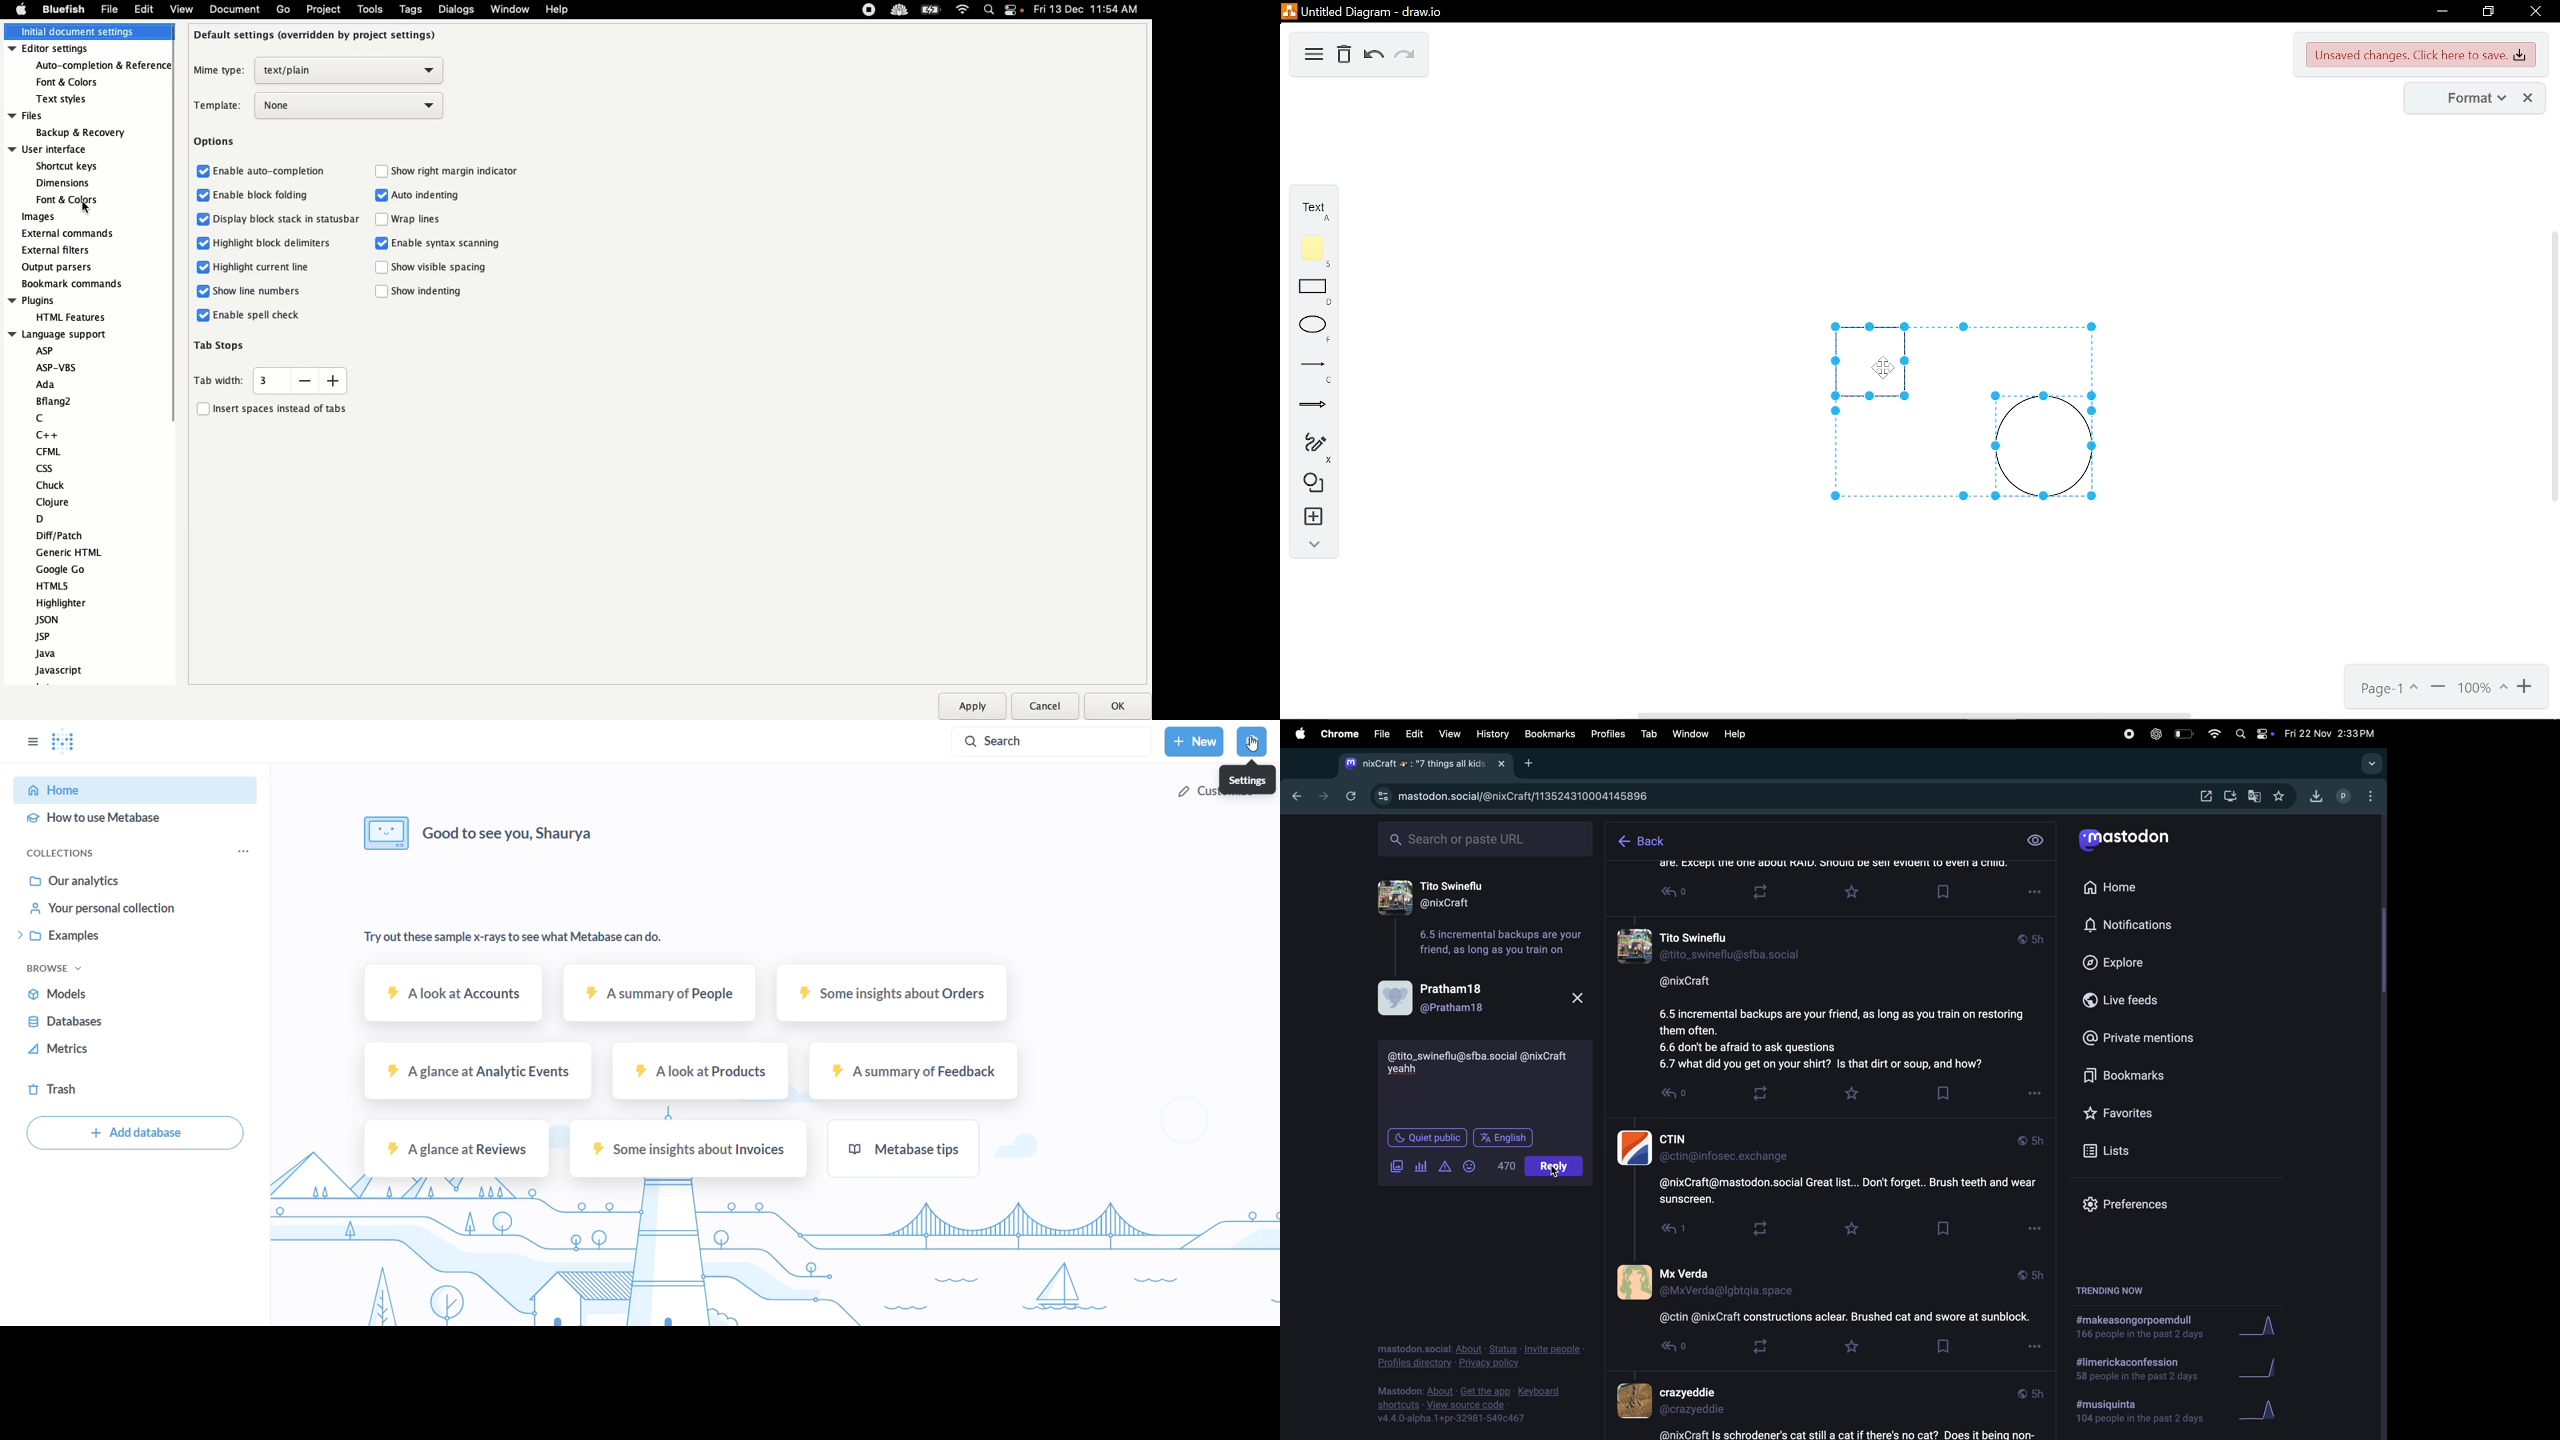 This screenshot has height=1456, width=2576. What do you see at coordinates (1533, 763) in the screenshot?
I see `Add` at bounding box center [1533, 763].